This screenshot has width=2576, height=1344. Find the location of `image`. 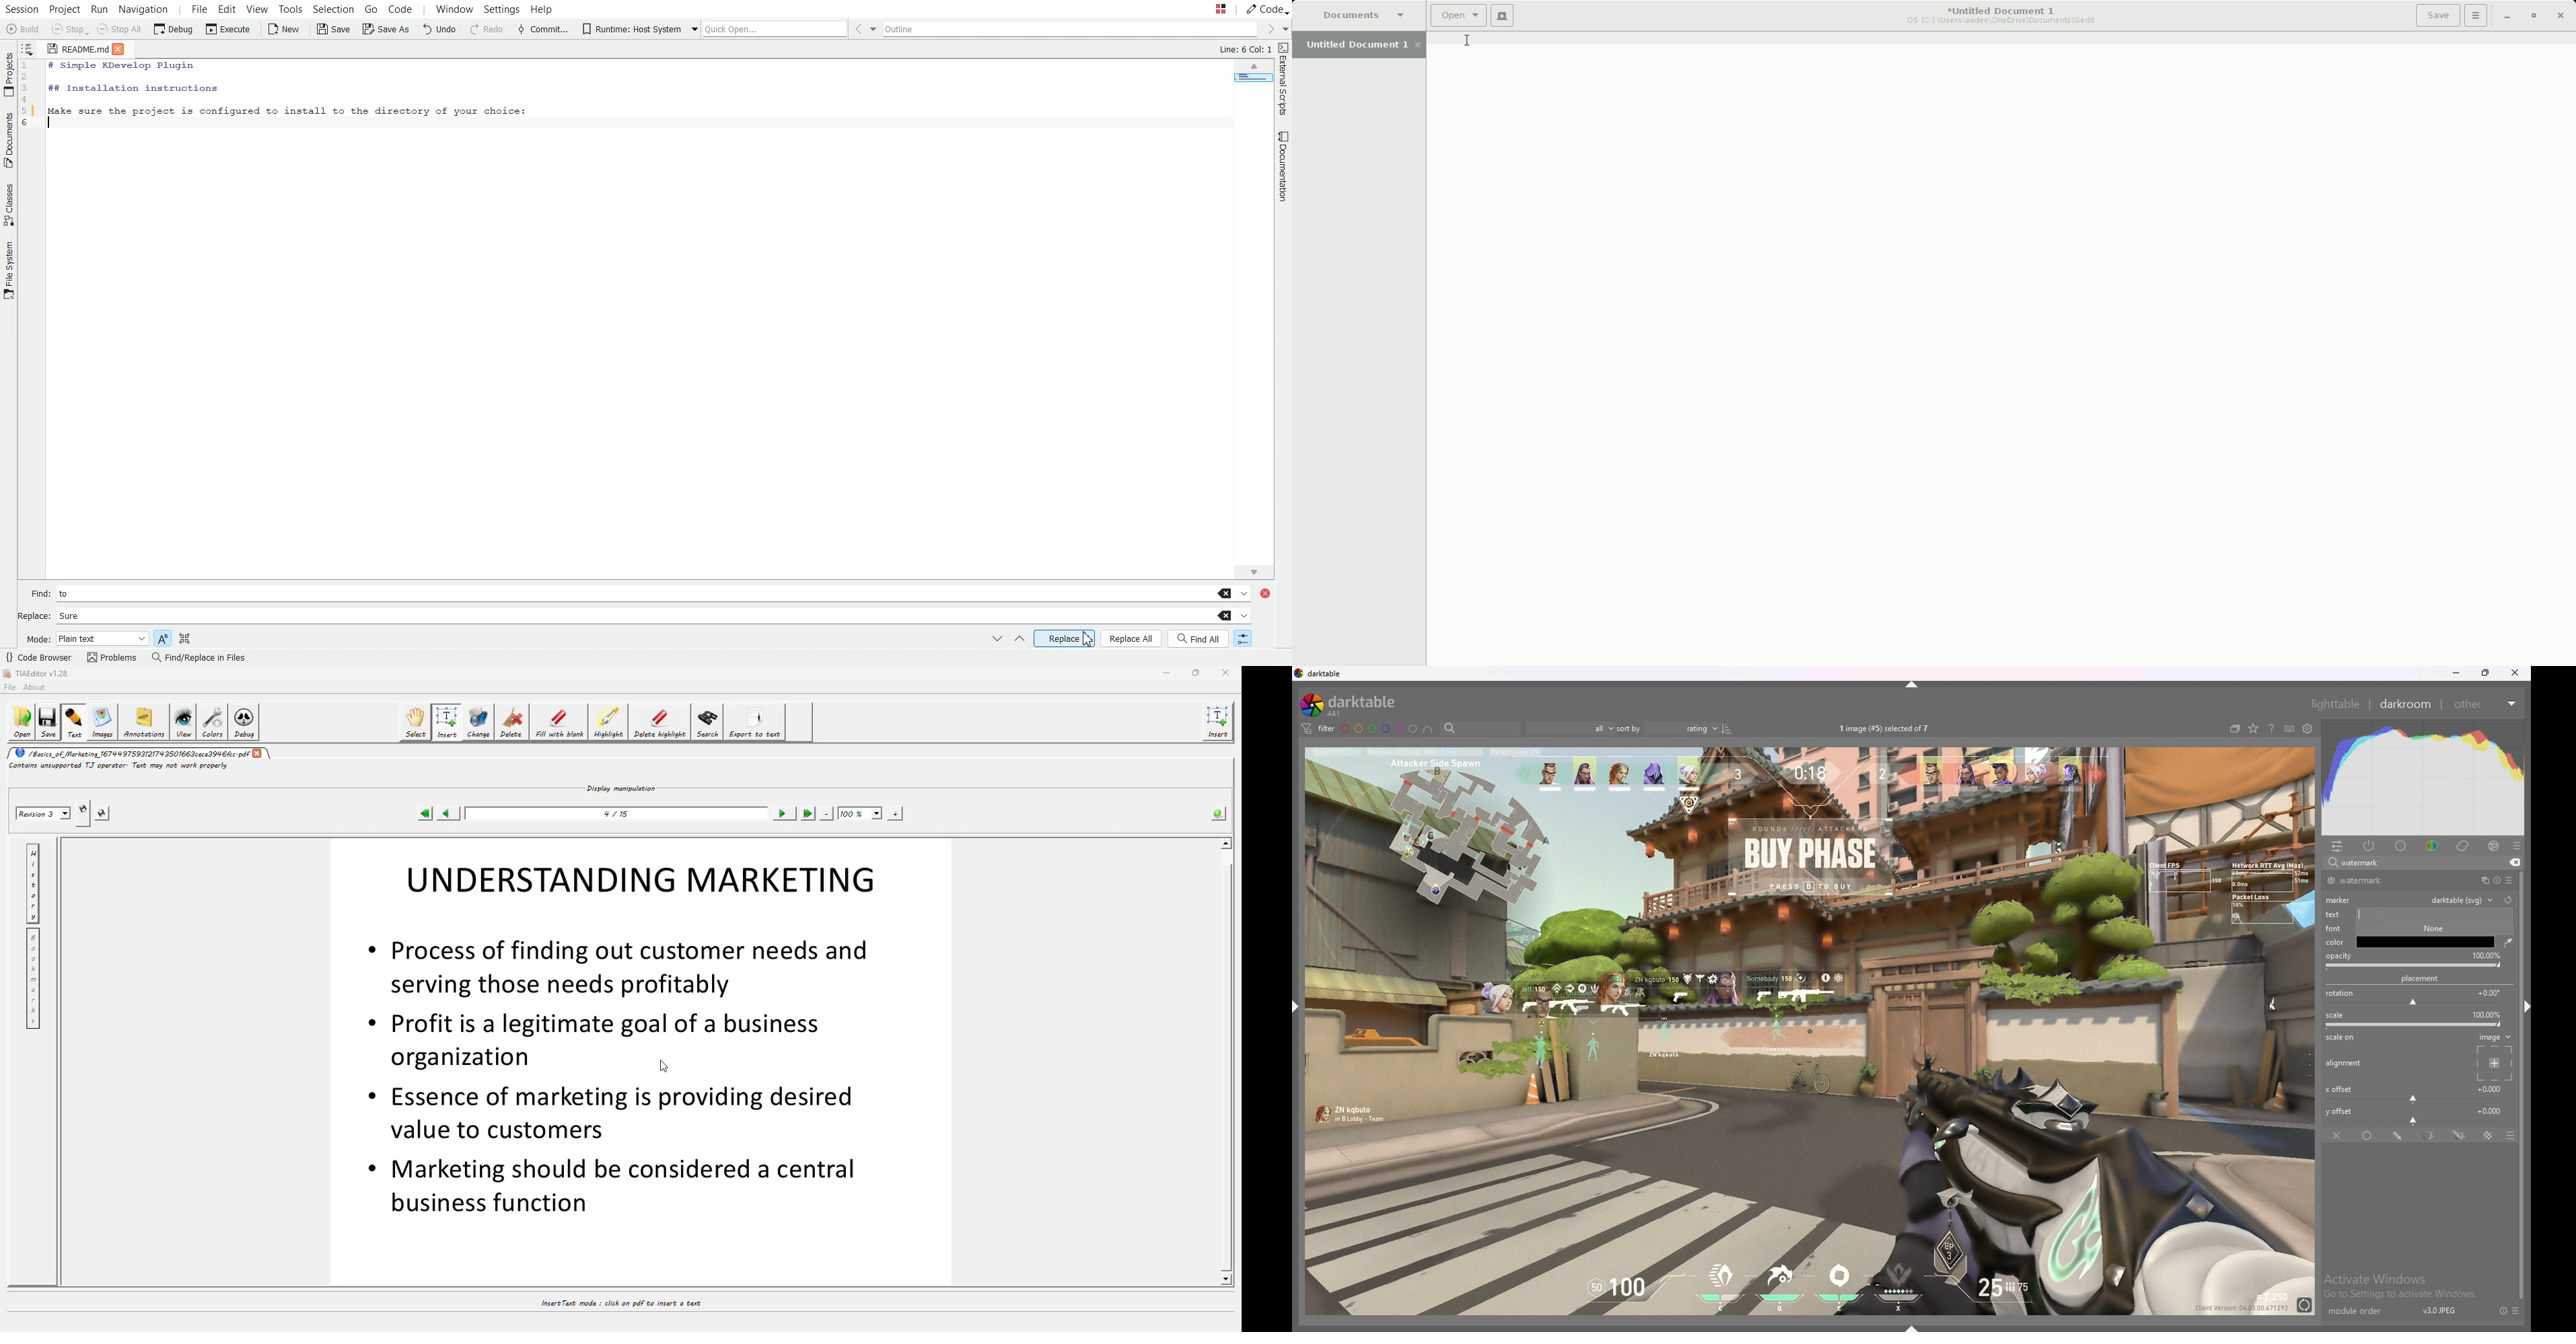

image is located at coordinates (2493, 1056).